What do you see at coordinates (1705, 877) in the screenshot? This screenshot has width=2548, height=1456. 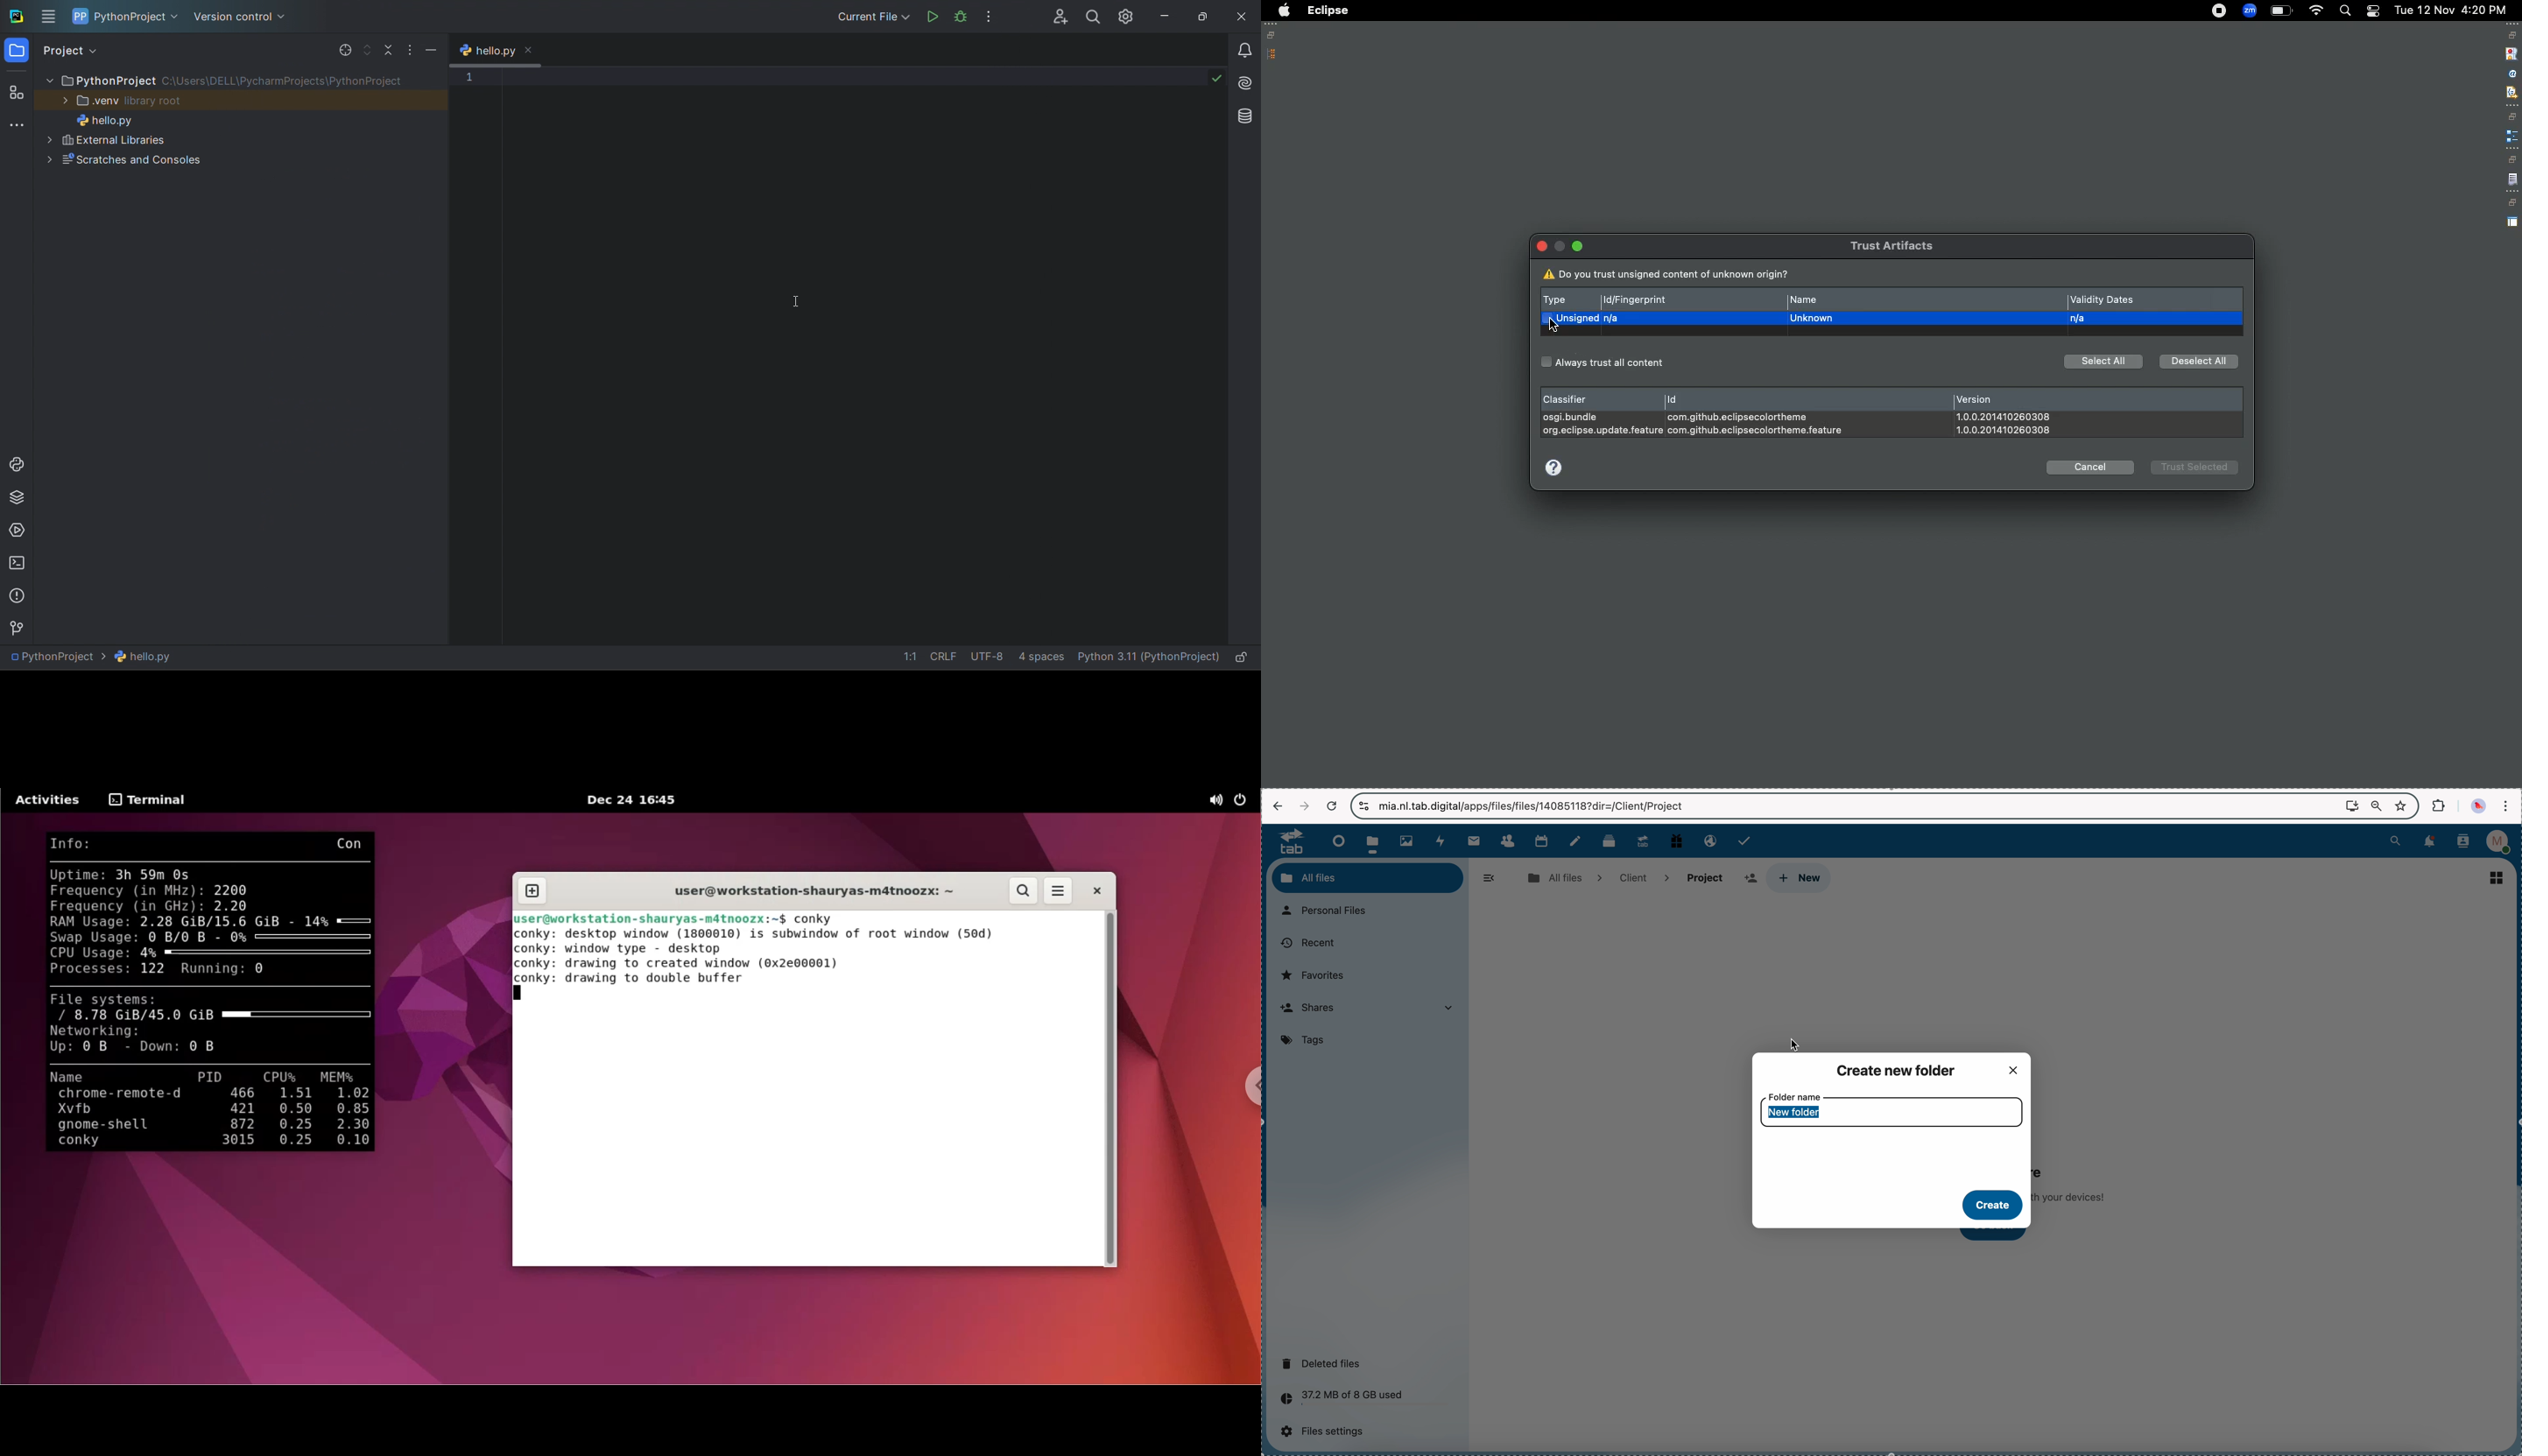 I see `project` at bounding box center [1705, 877].